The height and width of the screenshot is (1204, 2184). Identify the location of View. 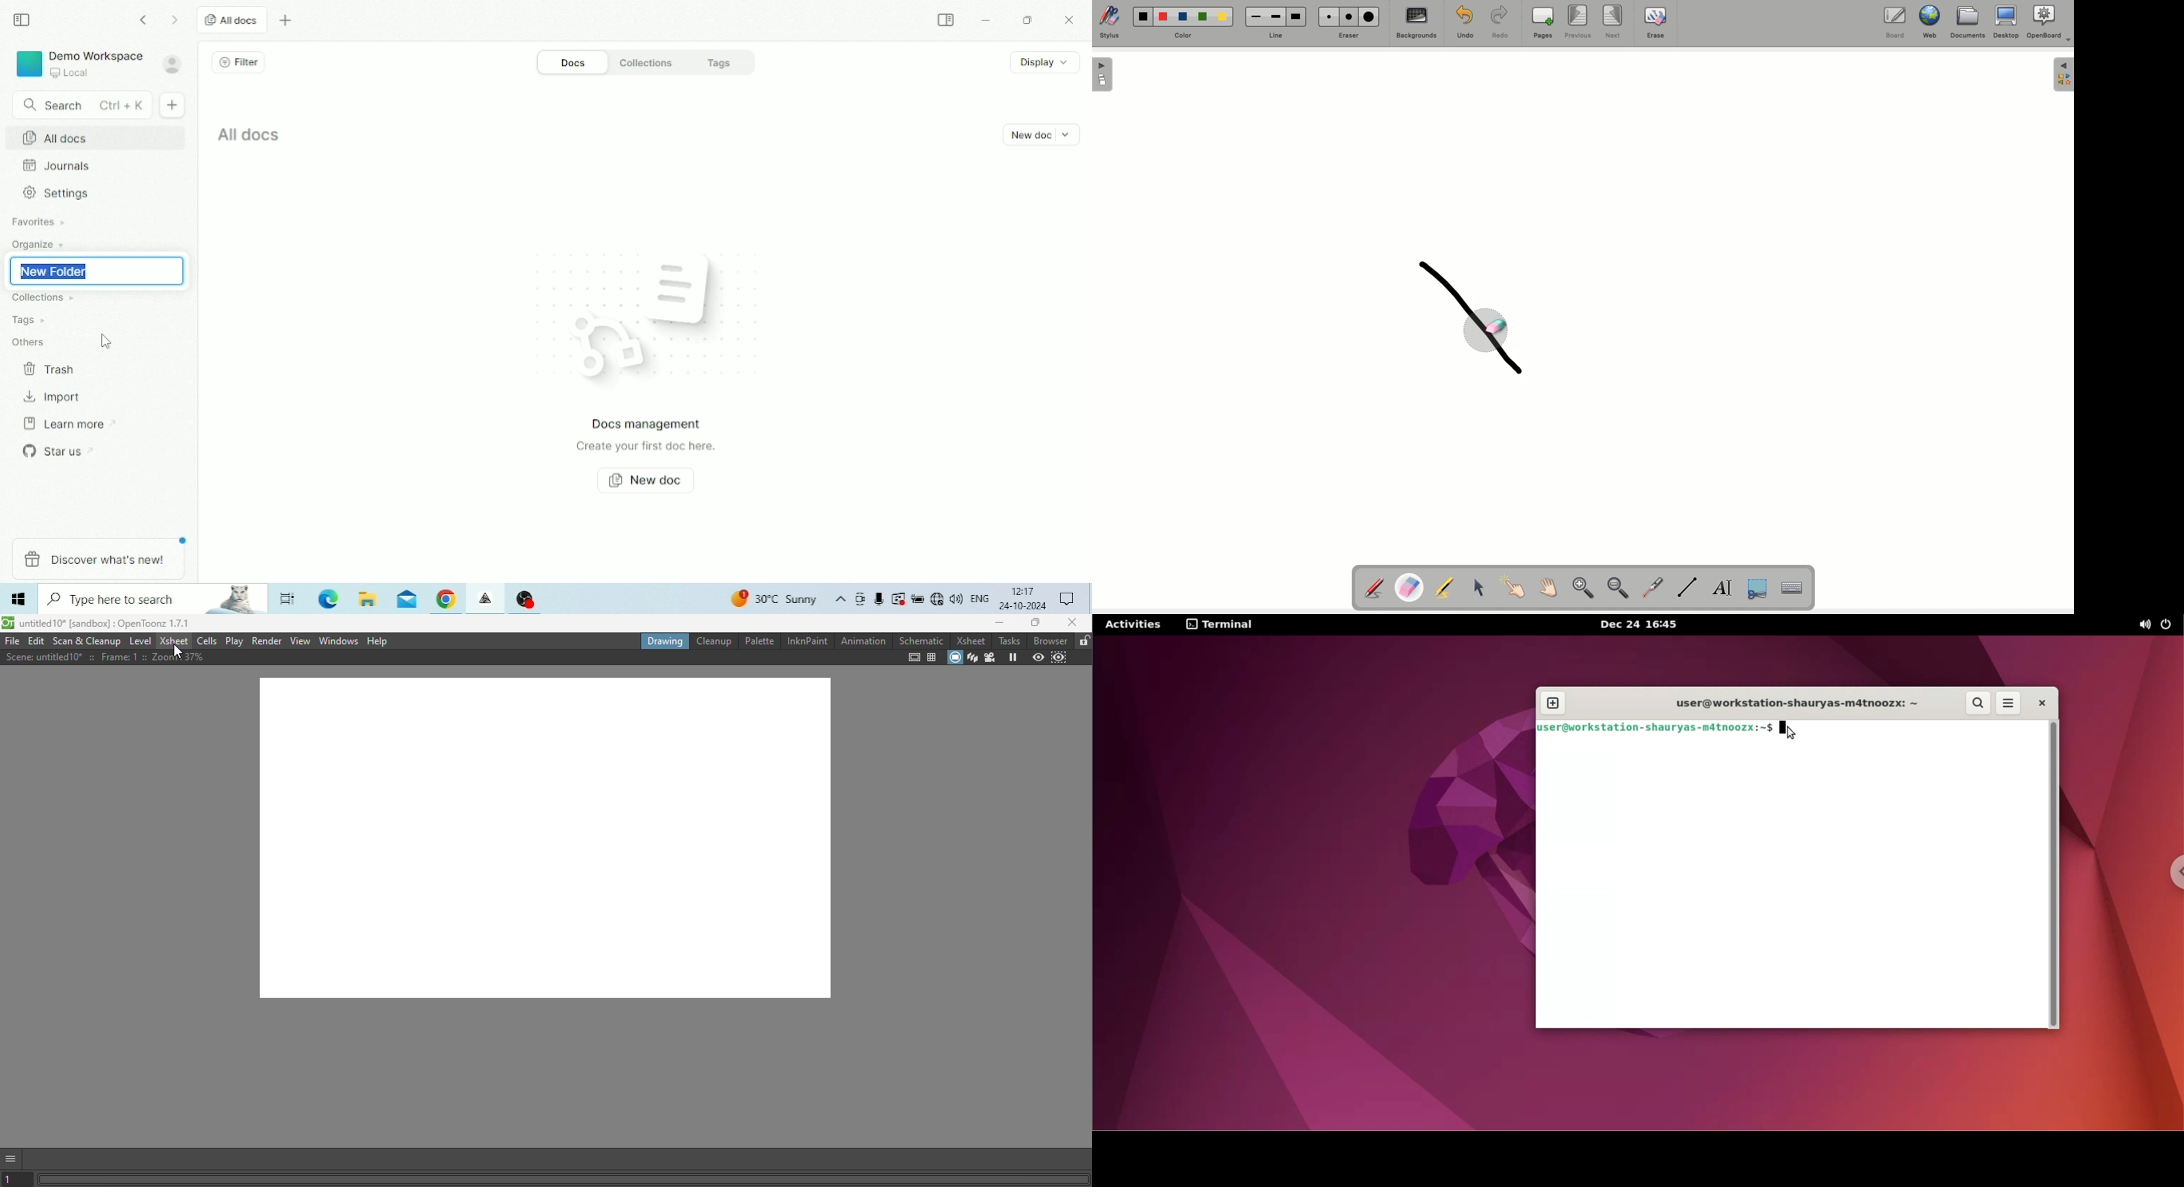
(301, 640).